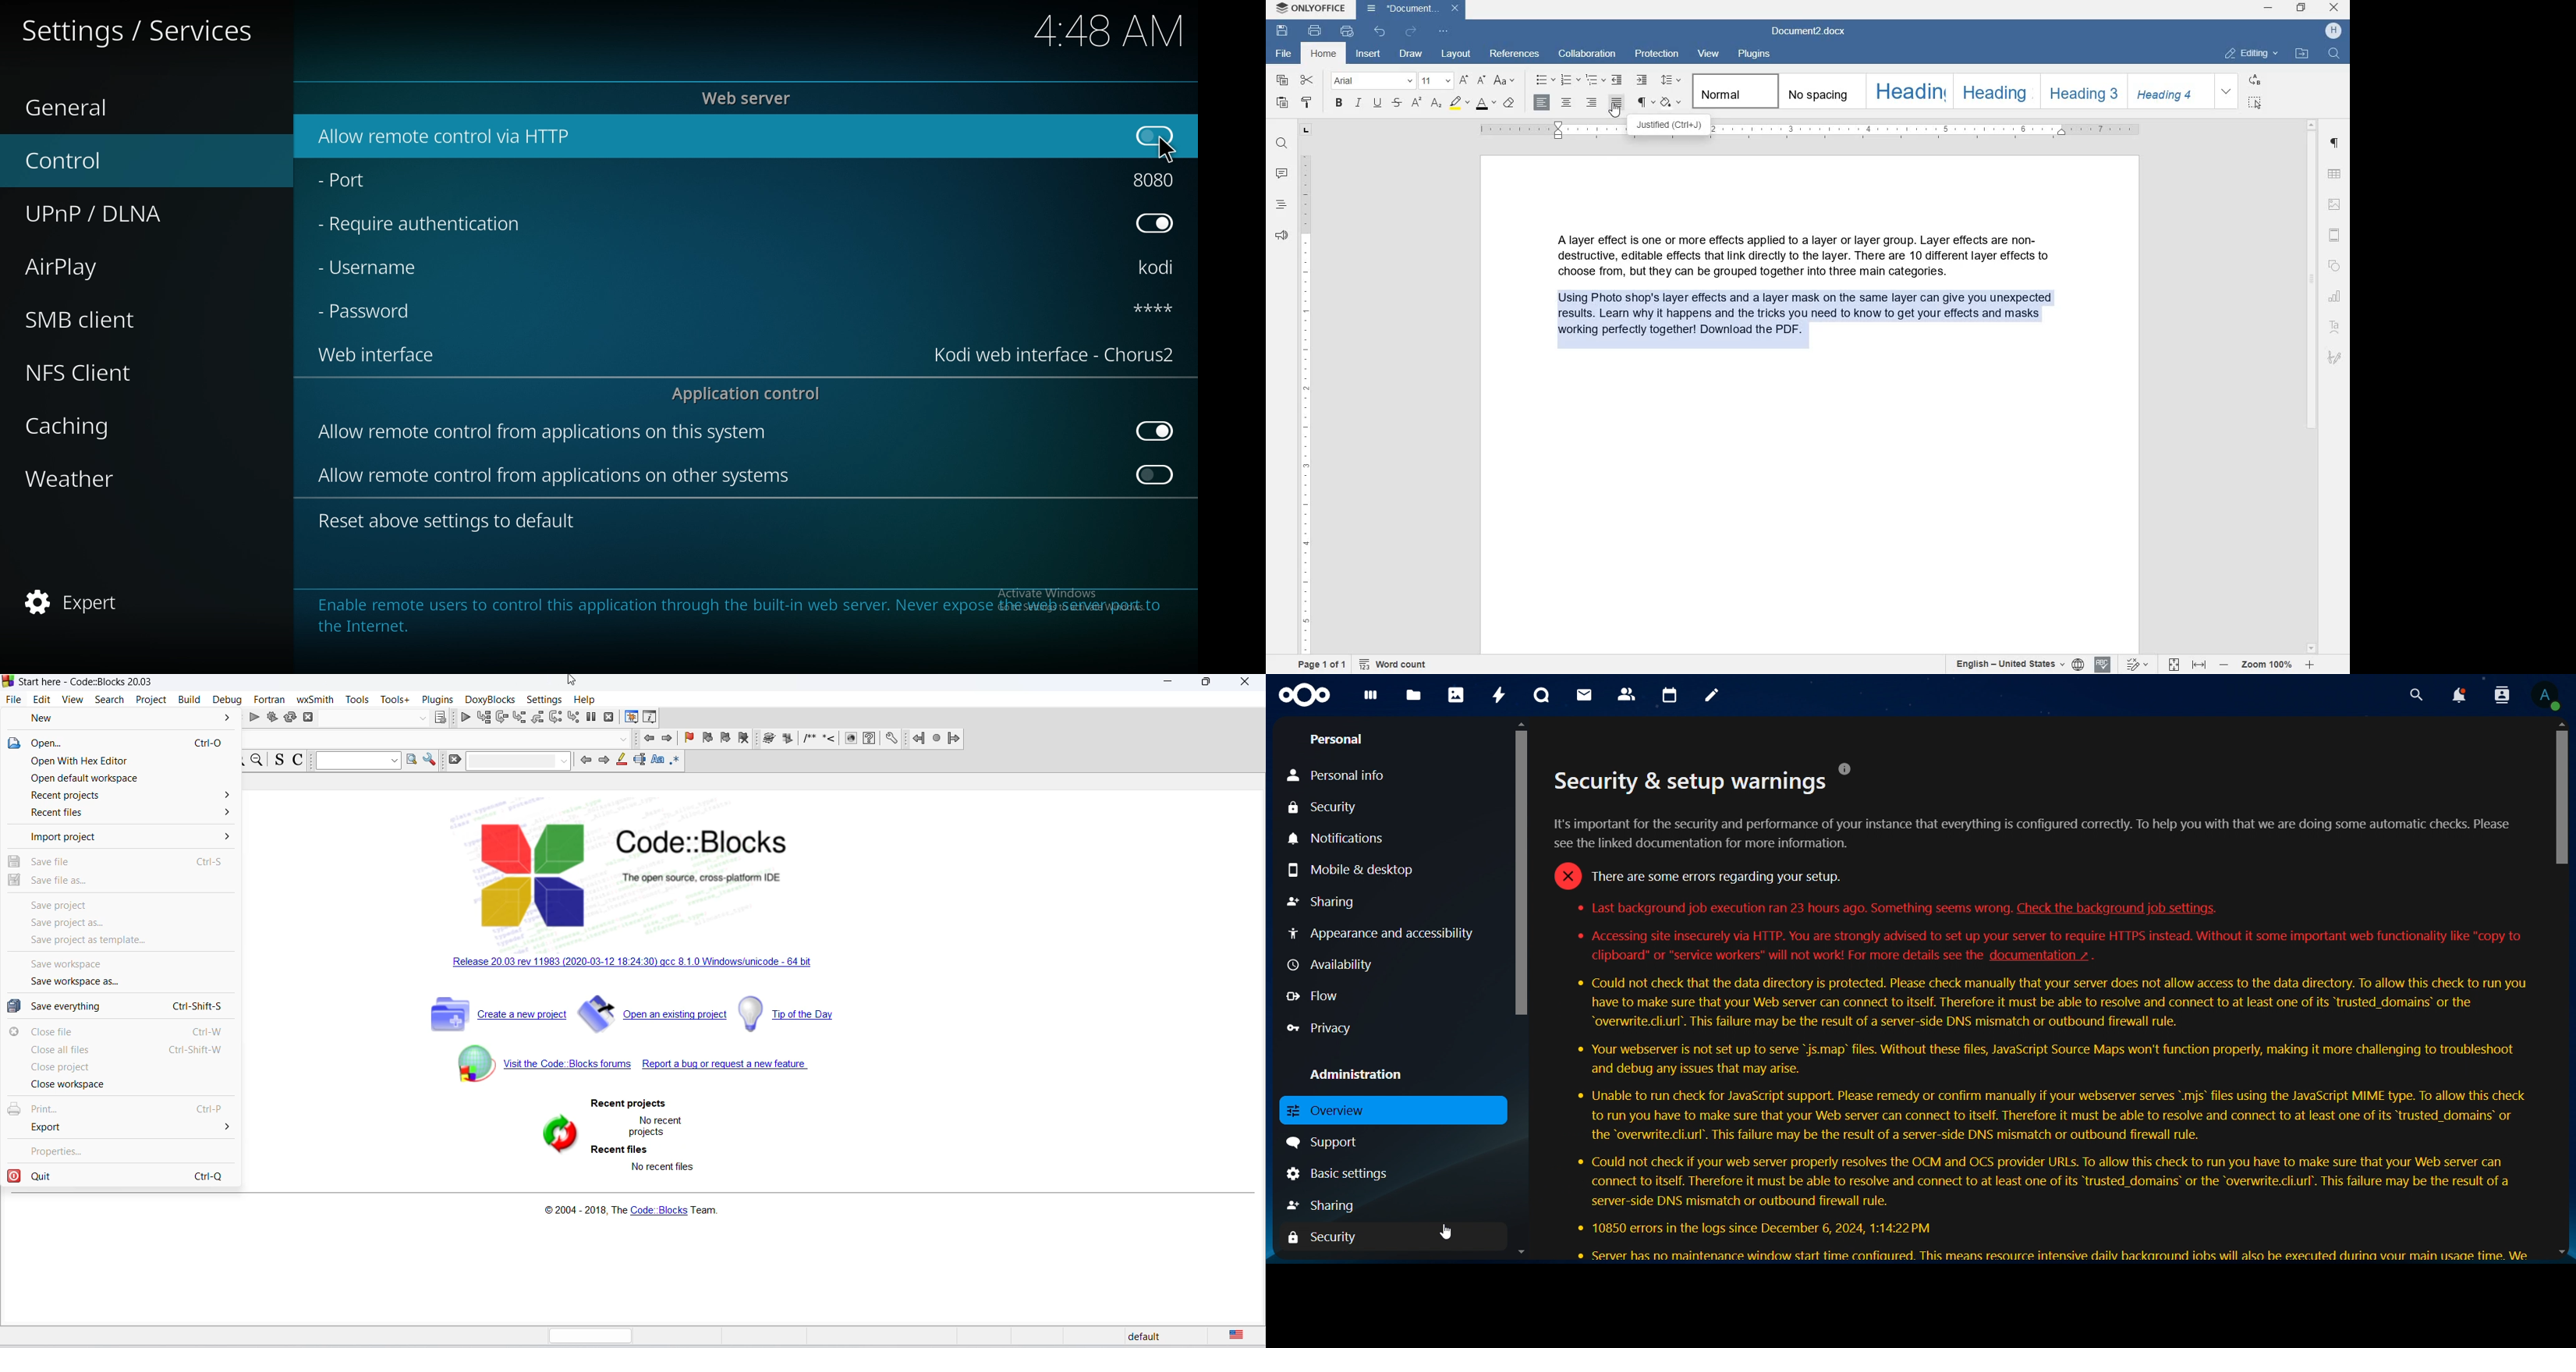  What do you see at coordinates (150, 29) in the screenshot?
I see `services` at bounding box center [150, 29].